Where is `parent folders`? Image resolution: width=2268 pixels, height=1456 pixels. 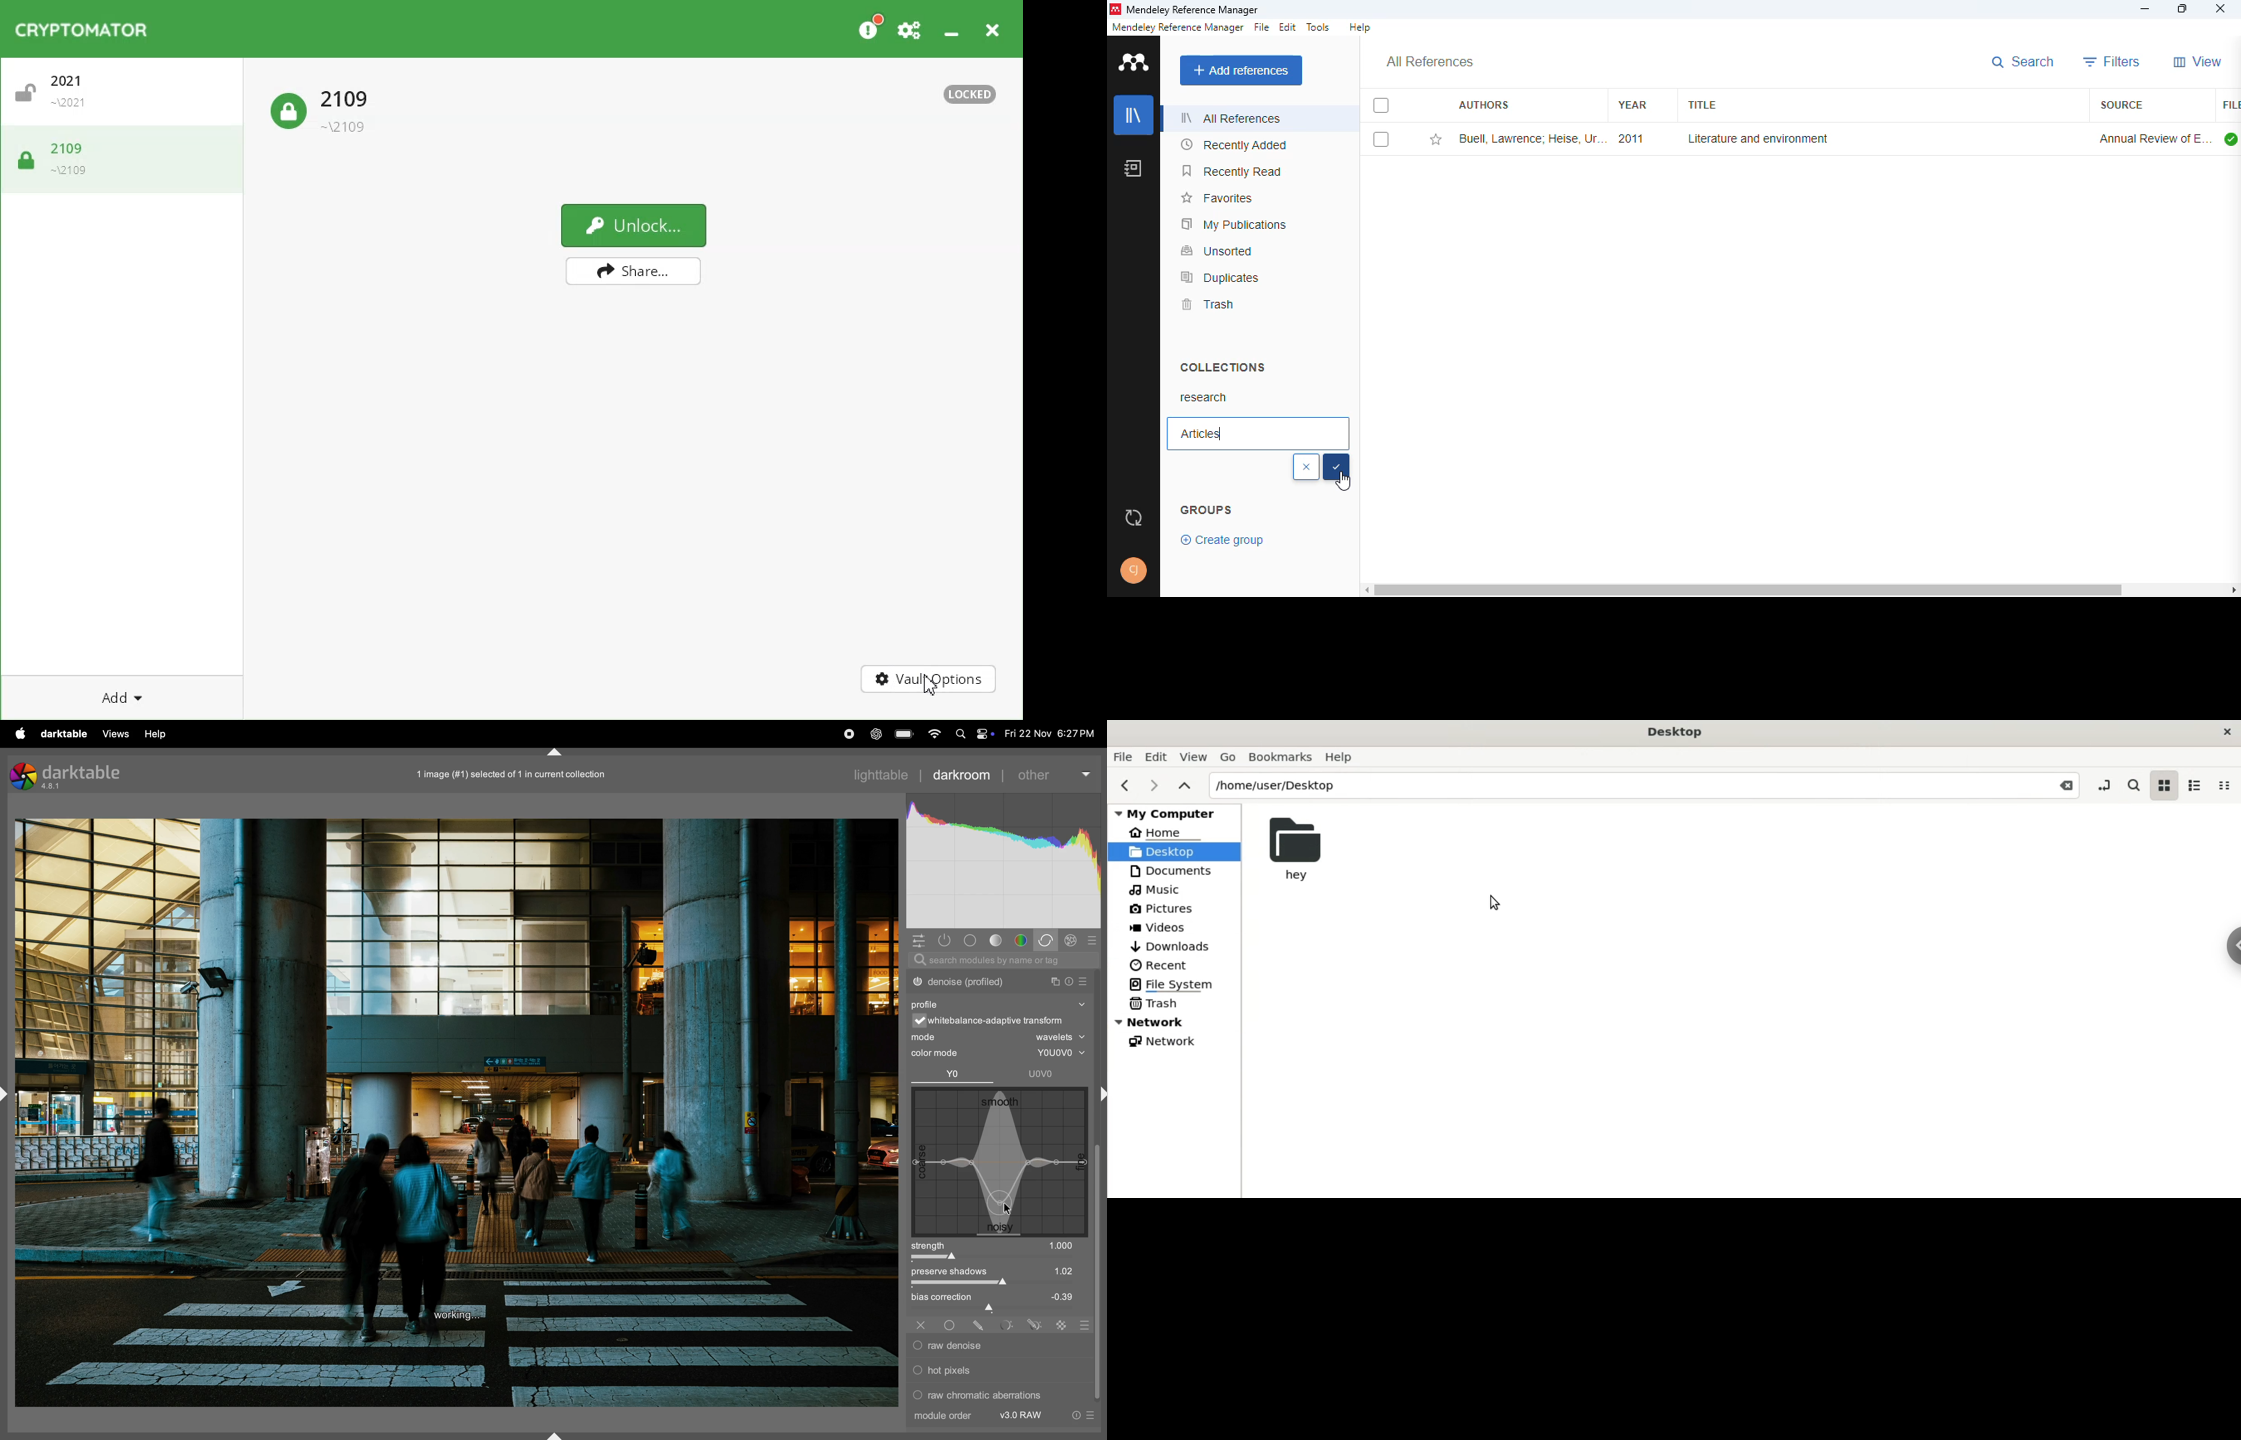
parent folders is located at coordinates (1189, 786).